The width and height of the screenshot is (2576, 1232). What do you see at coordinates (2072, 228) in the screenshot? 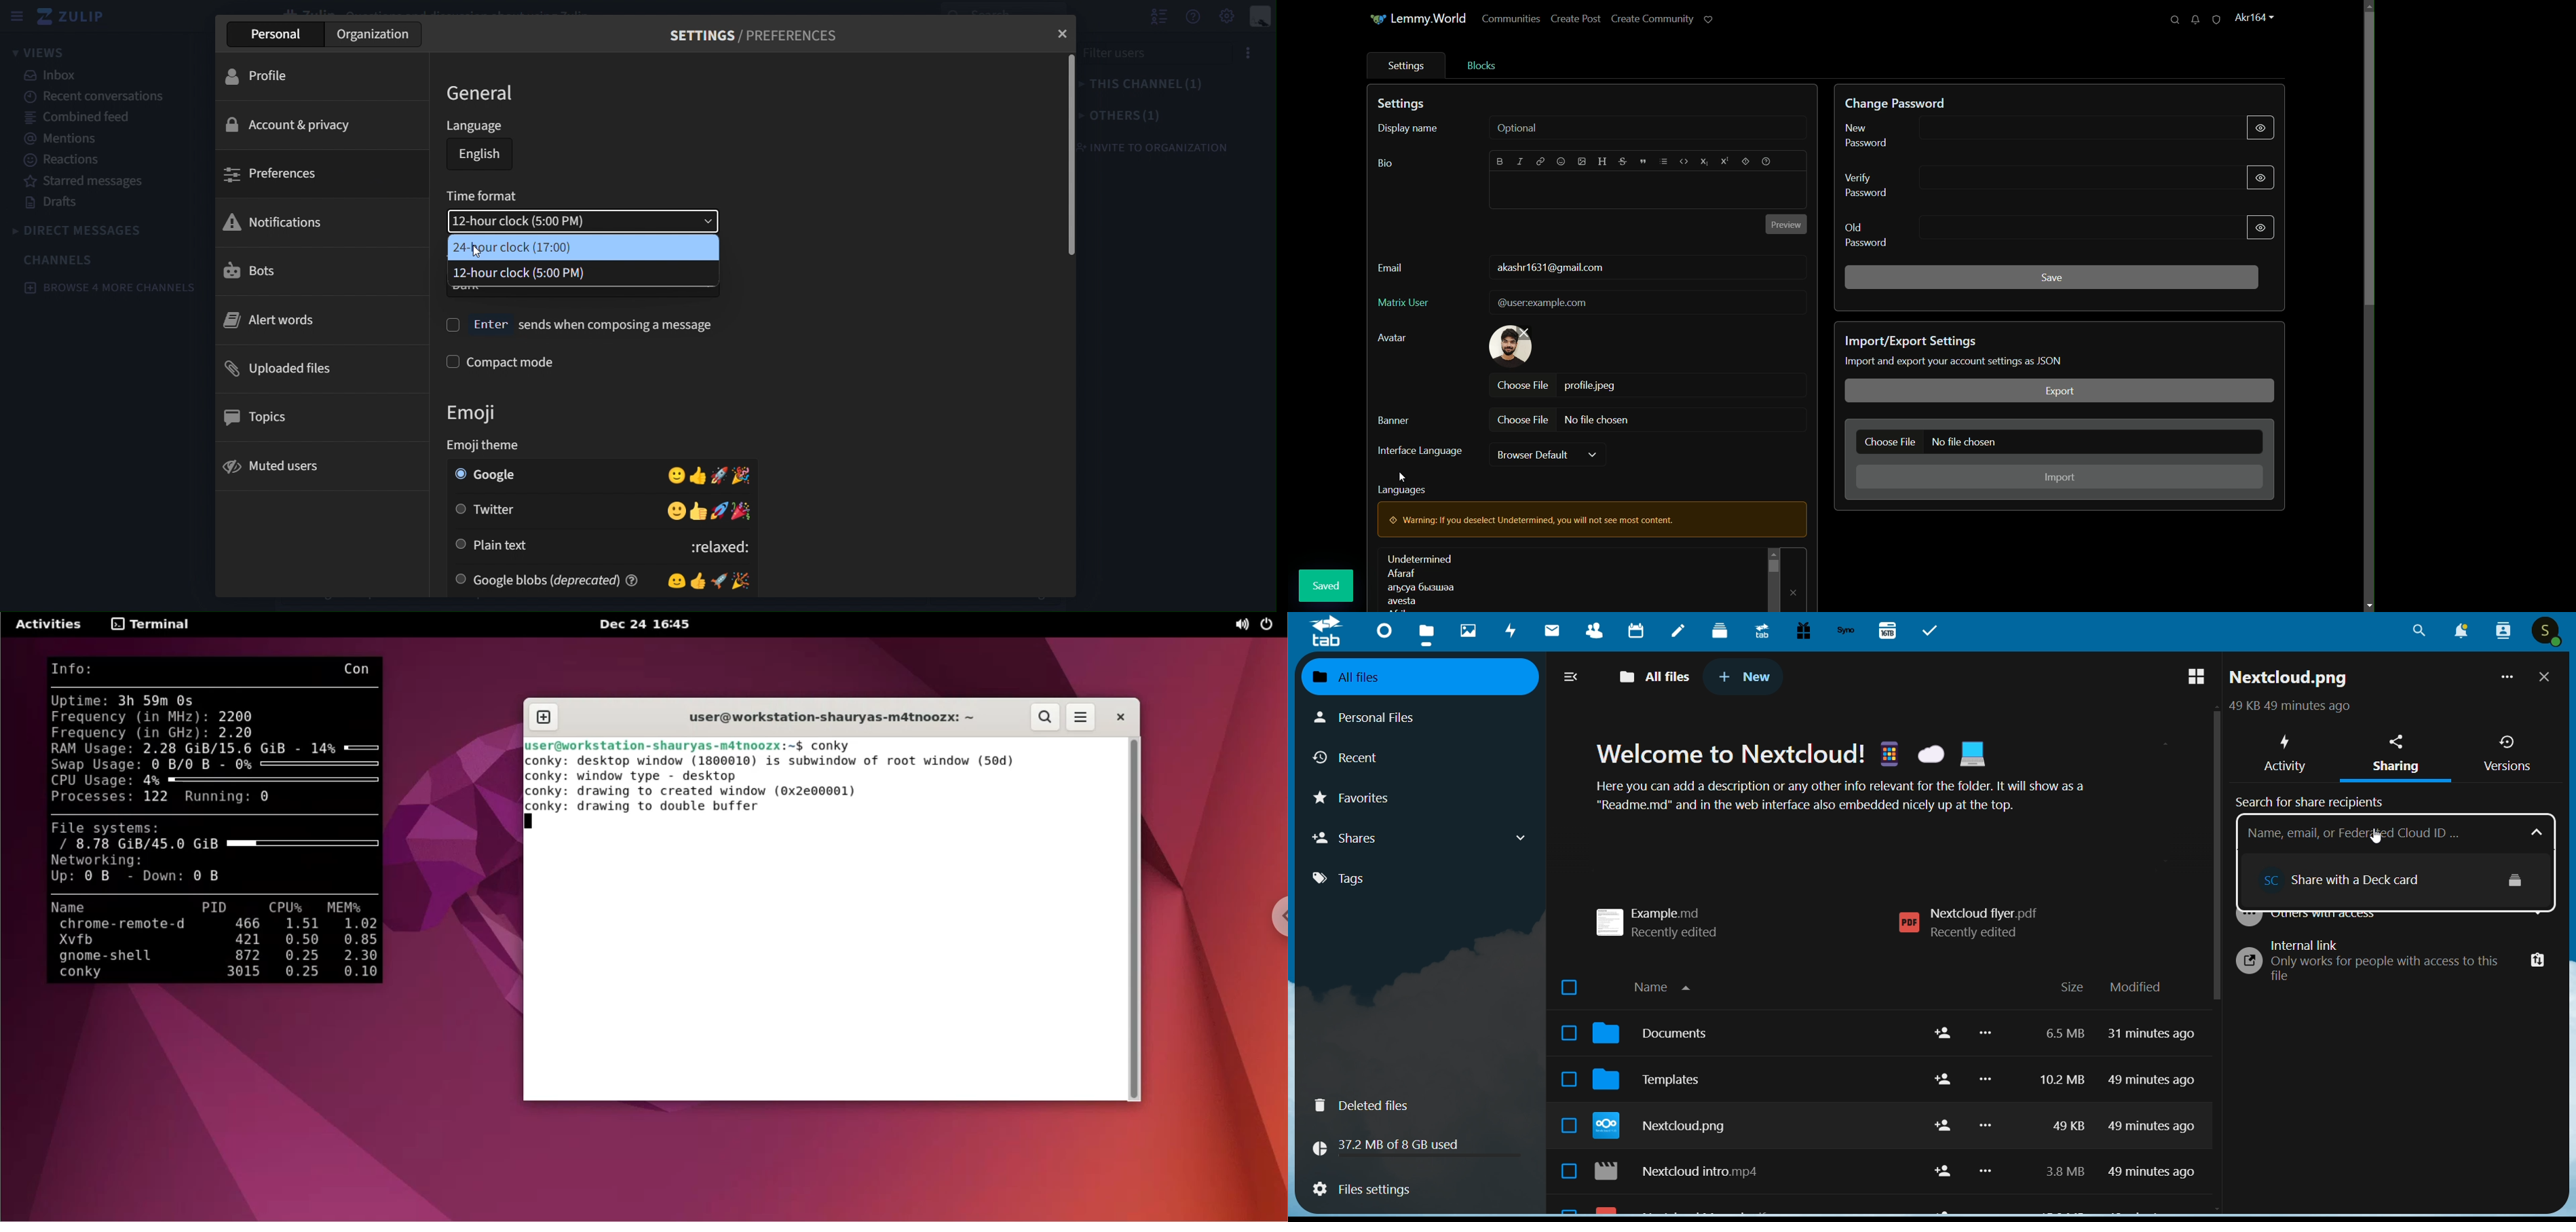
I see `old password input bar` at bounding box center [2072, 228].